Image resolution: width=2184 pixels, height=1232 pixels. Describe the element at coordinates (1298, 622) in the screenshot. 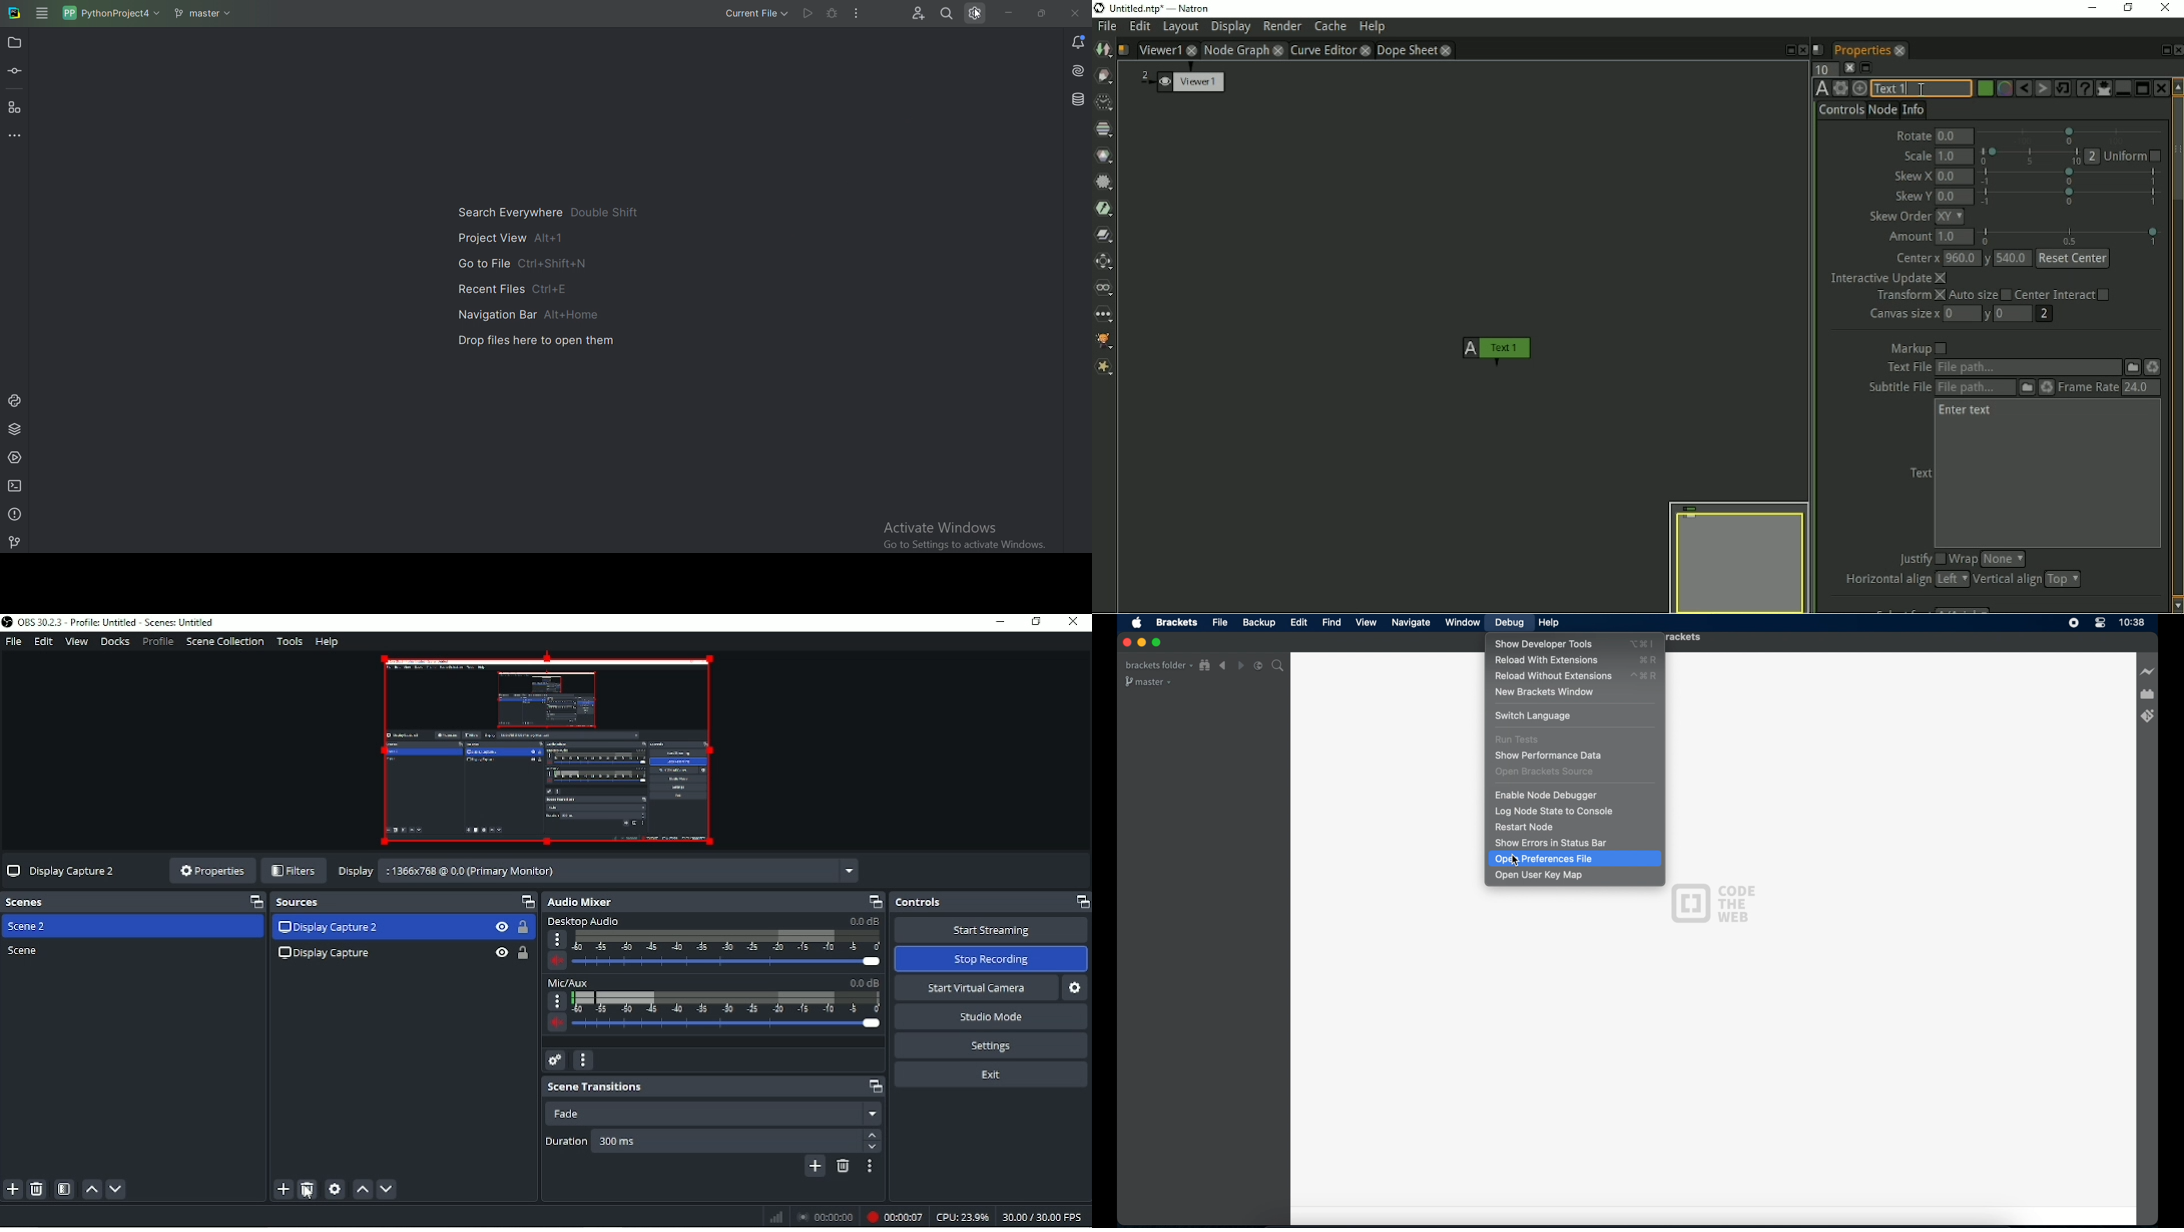

I see `edit` at that location.